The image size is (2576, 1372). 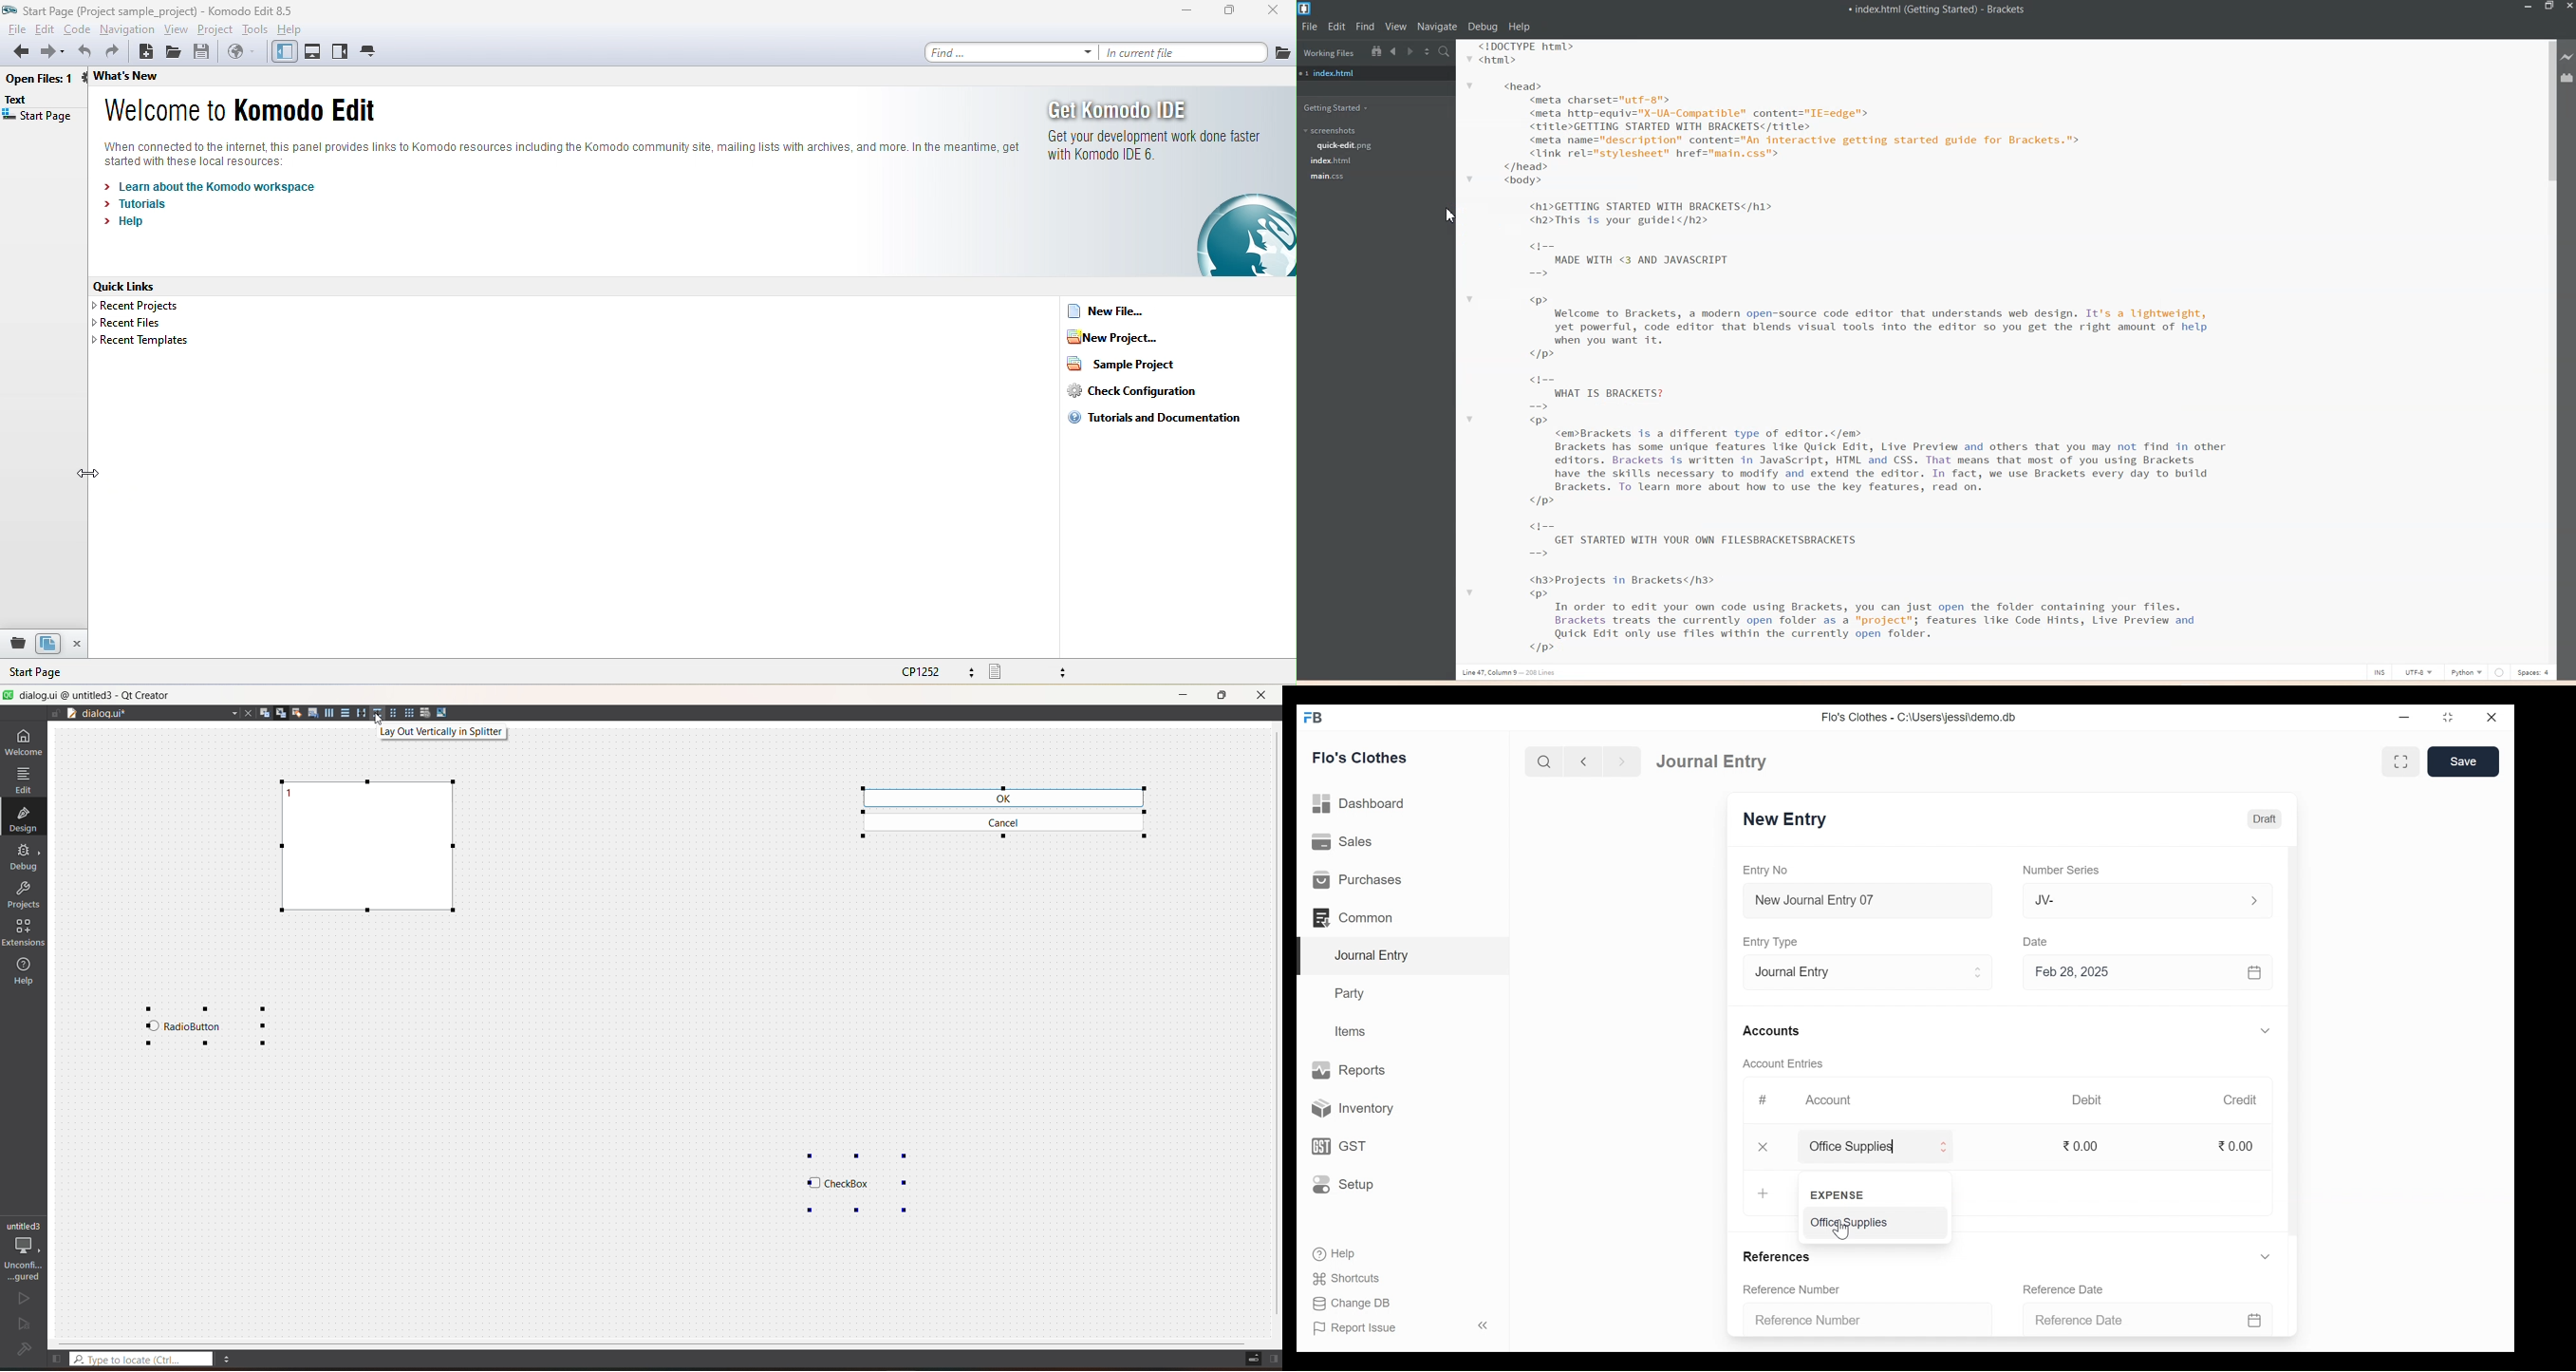 I want to click on Accounts, so click(x=1771, y=1031).